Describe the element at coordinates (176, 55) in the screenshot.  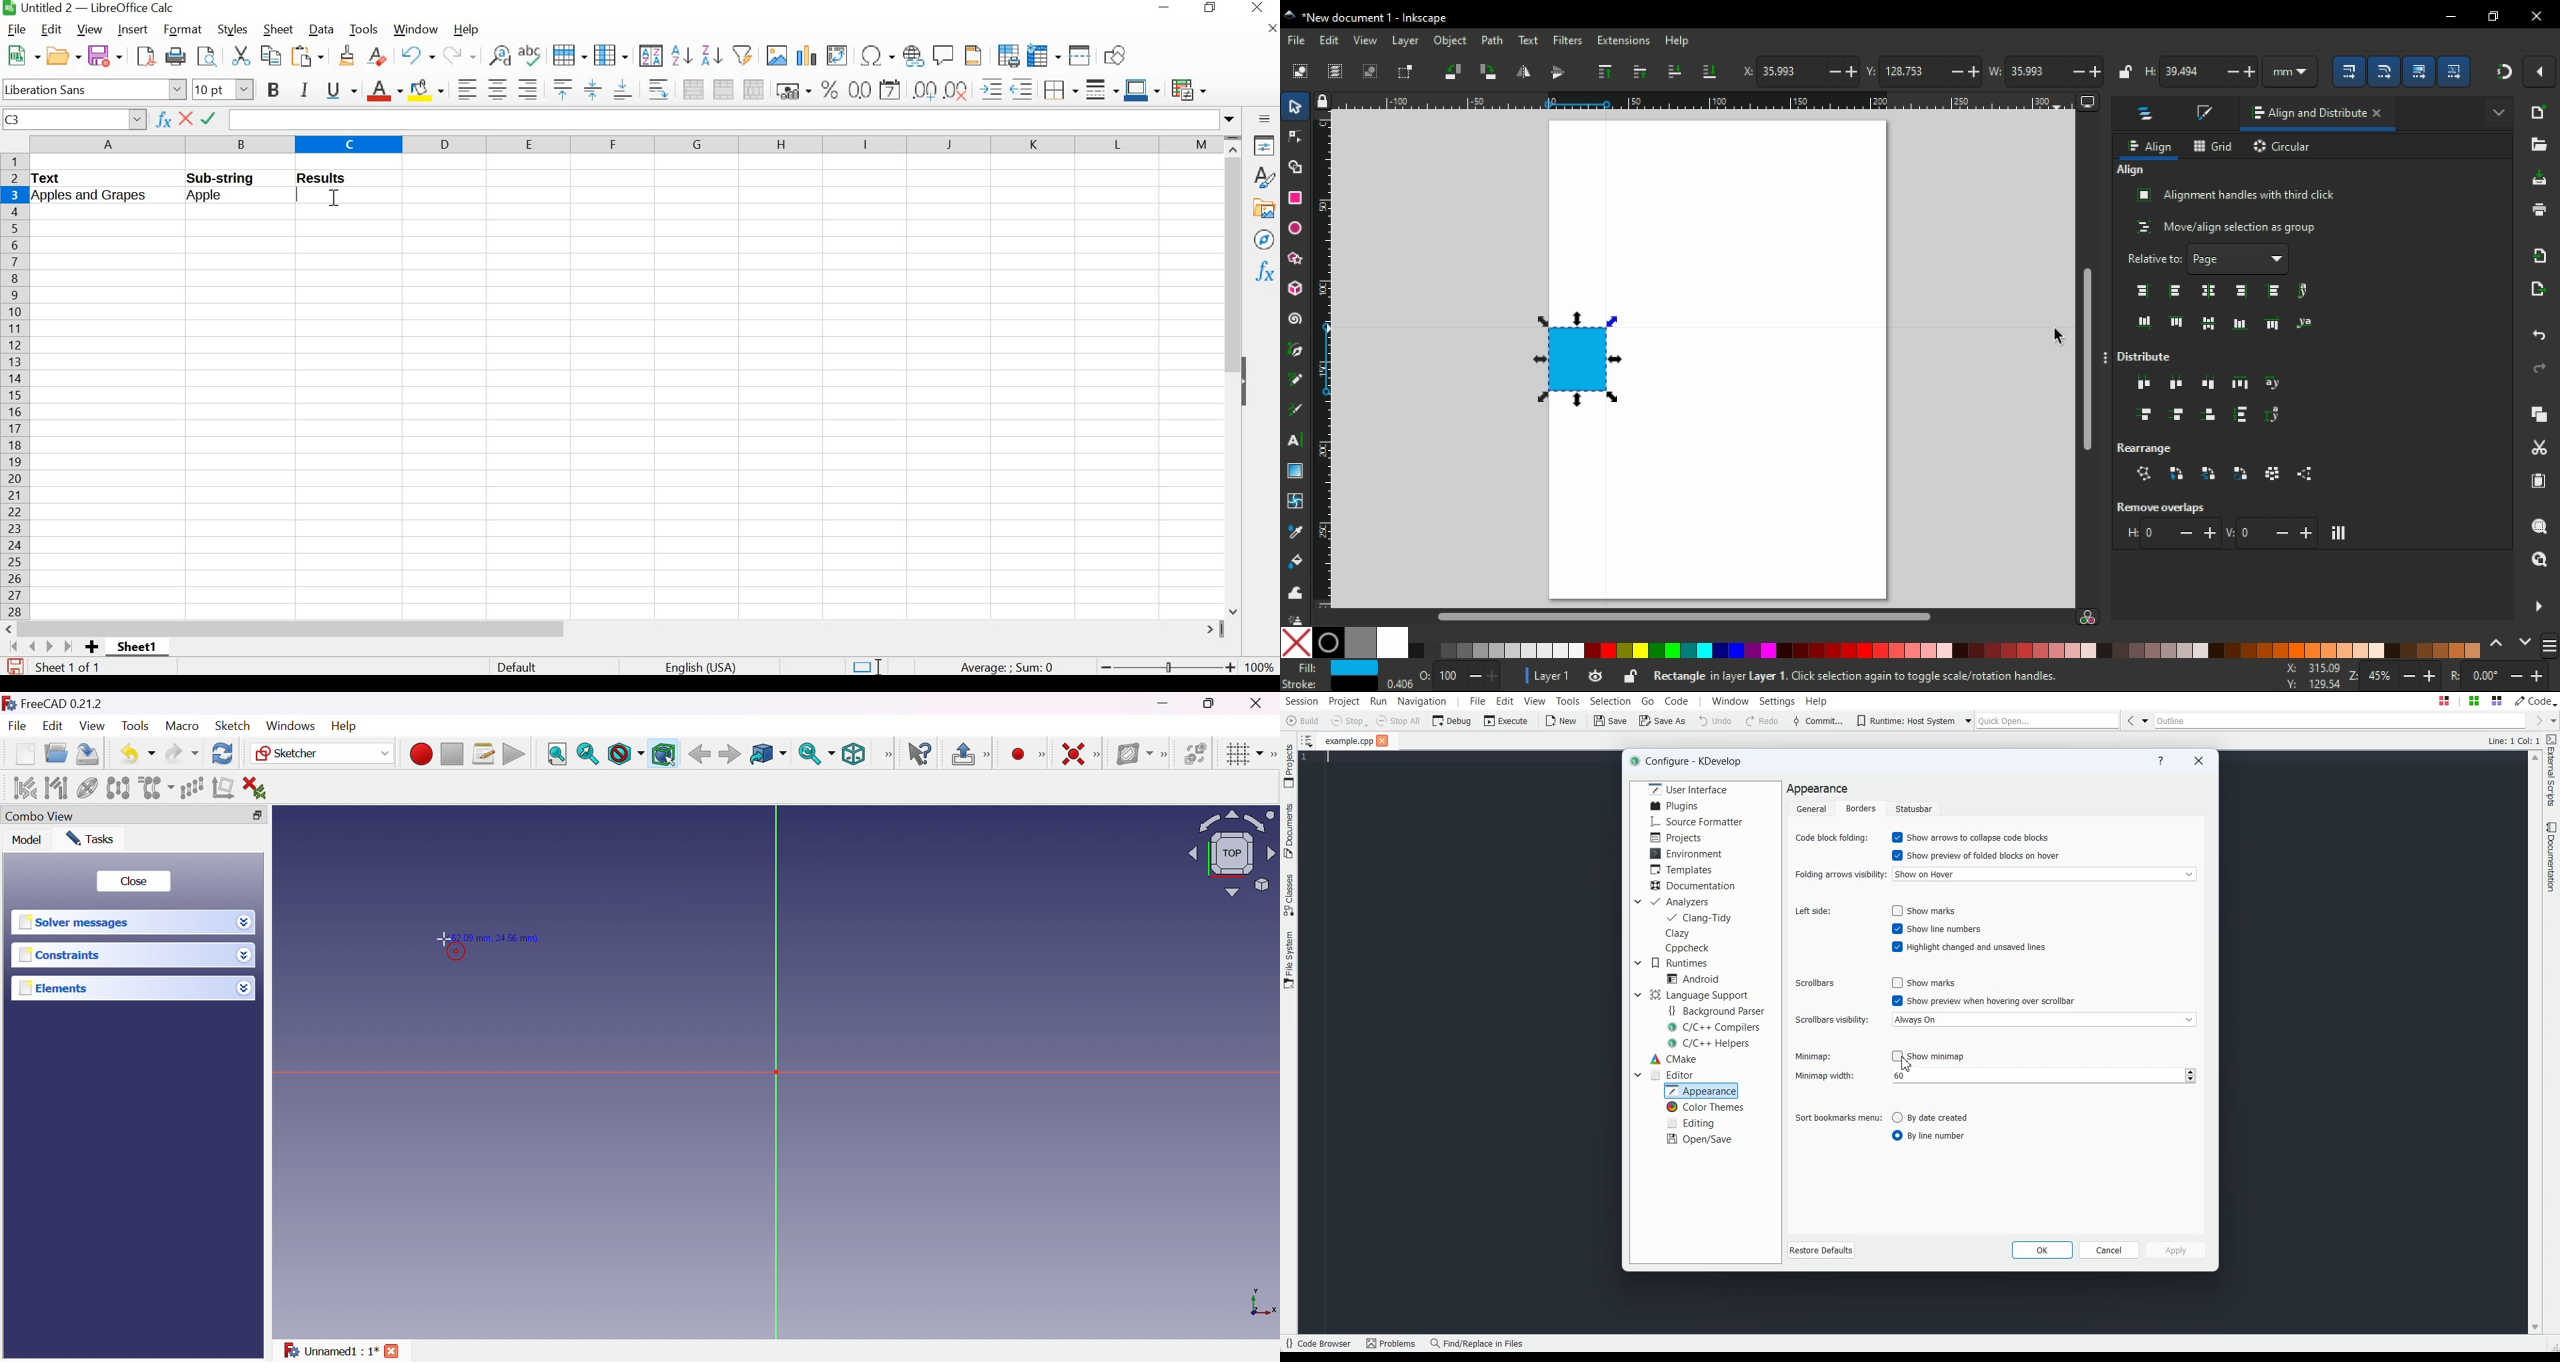
I see `print` at that location.